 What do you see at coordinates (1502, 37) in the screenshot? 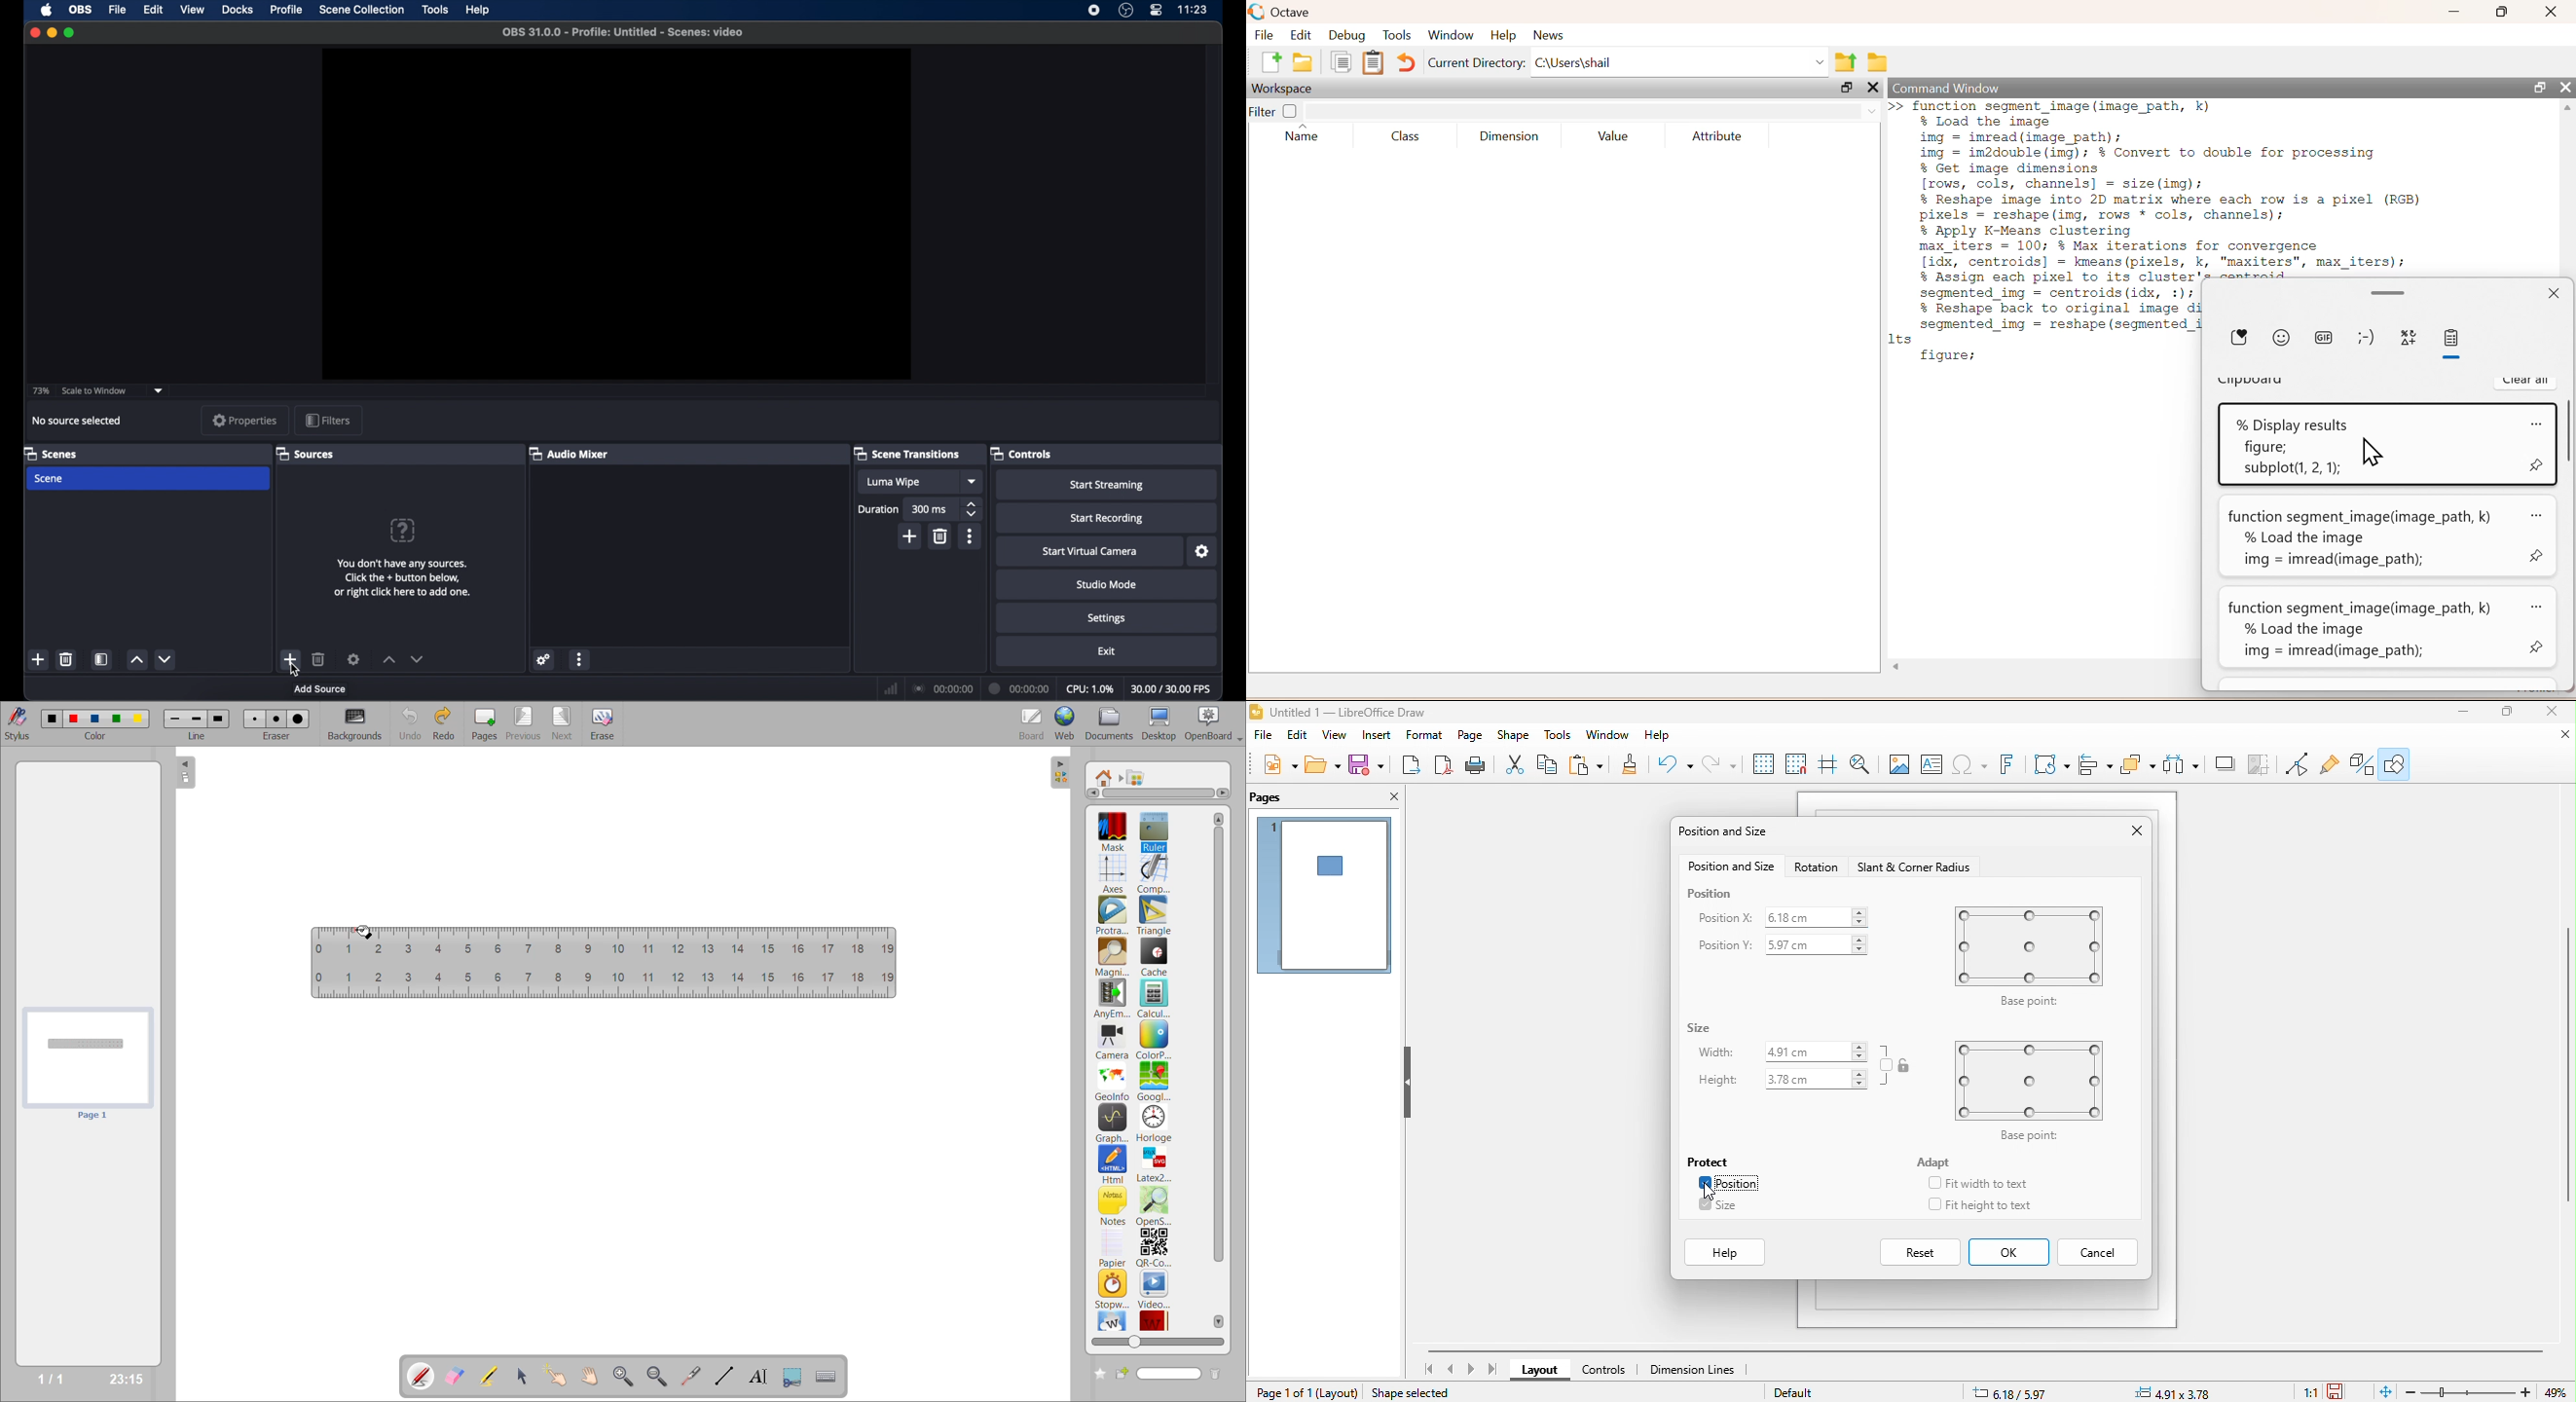
I see `Help` at bounding box center [1502, 37].